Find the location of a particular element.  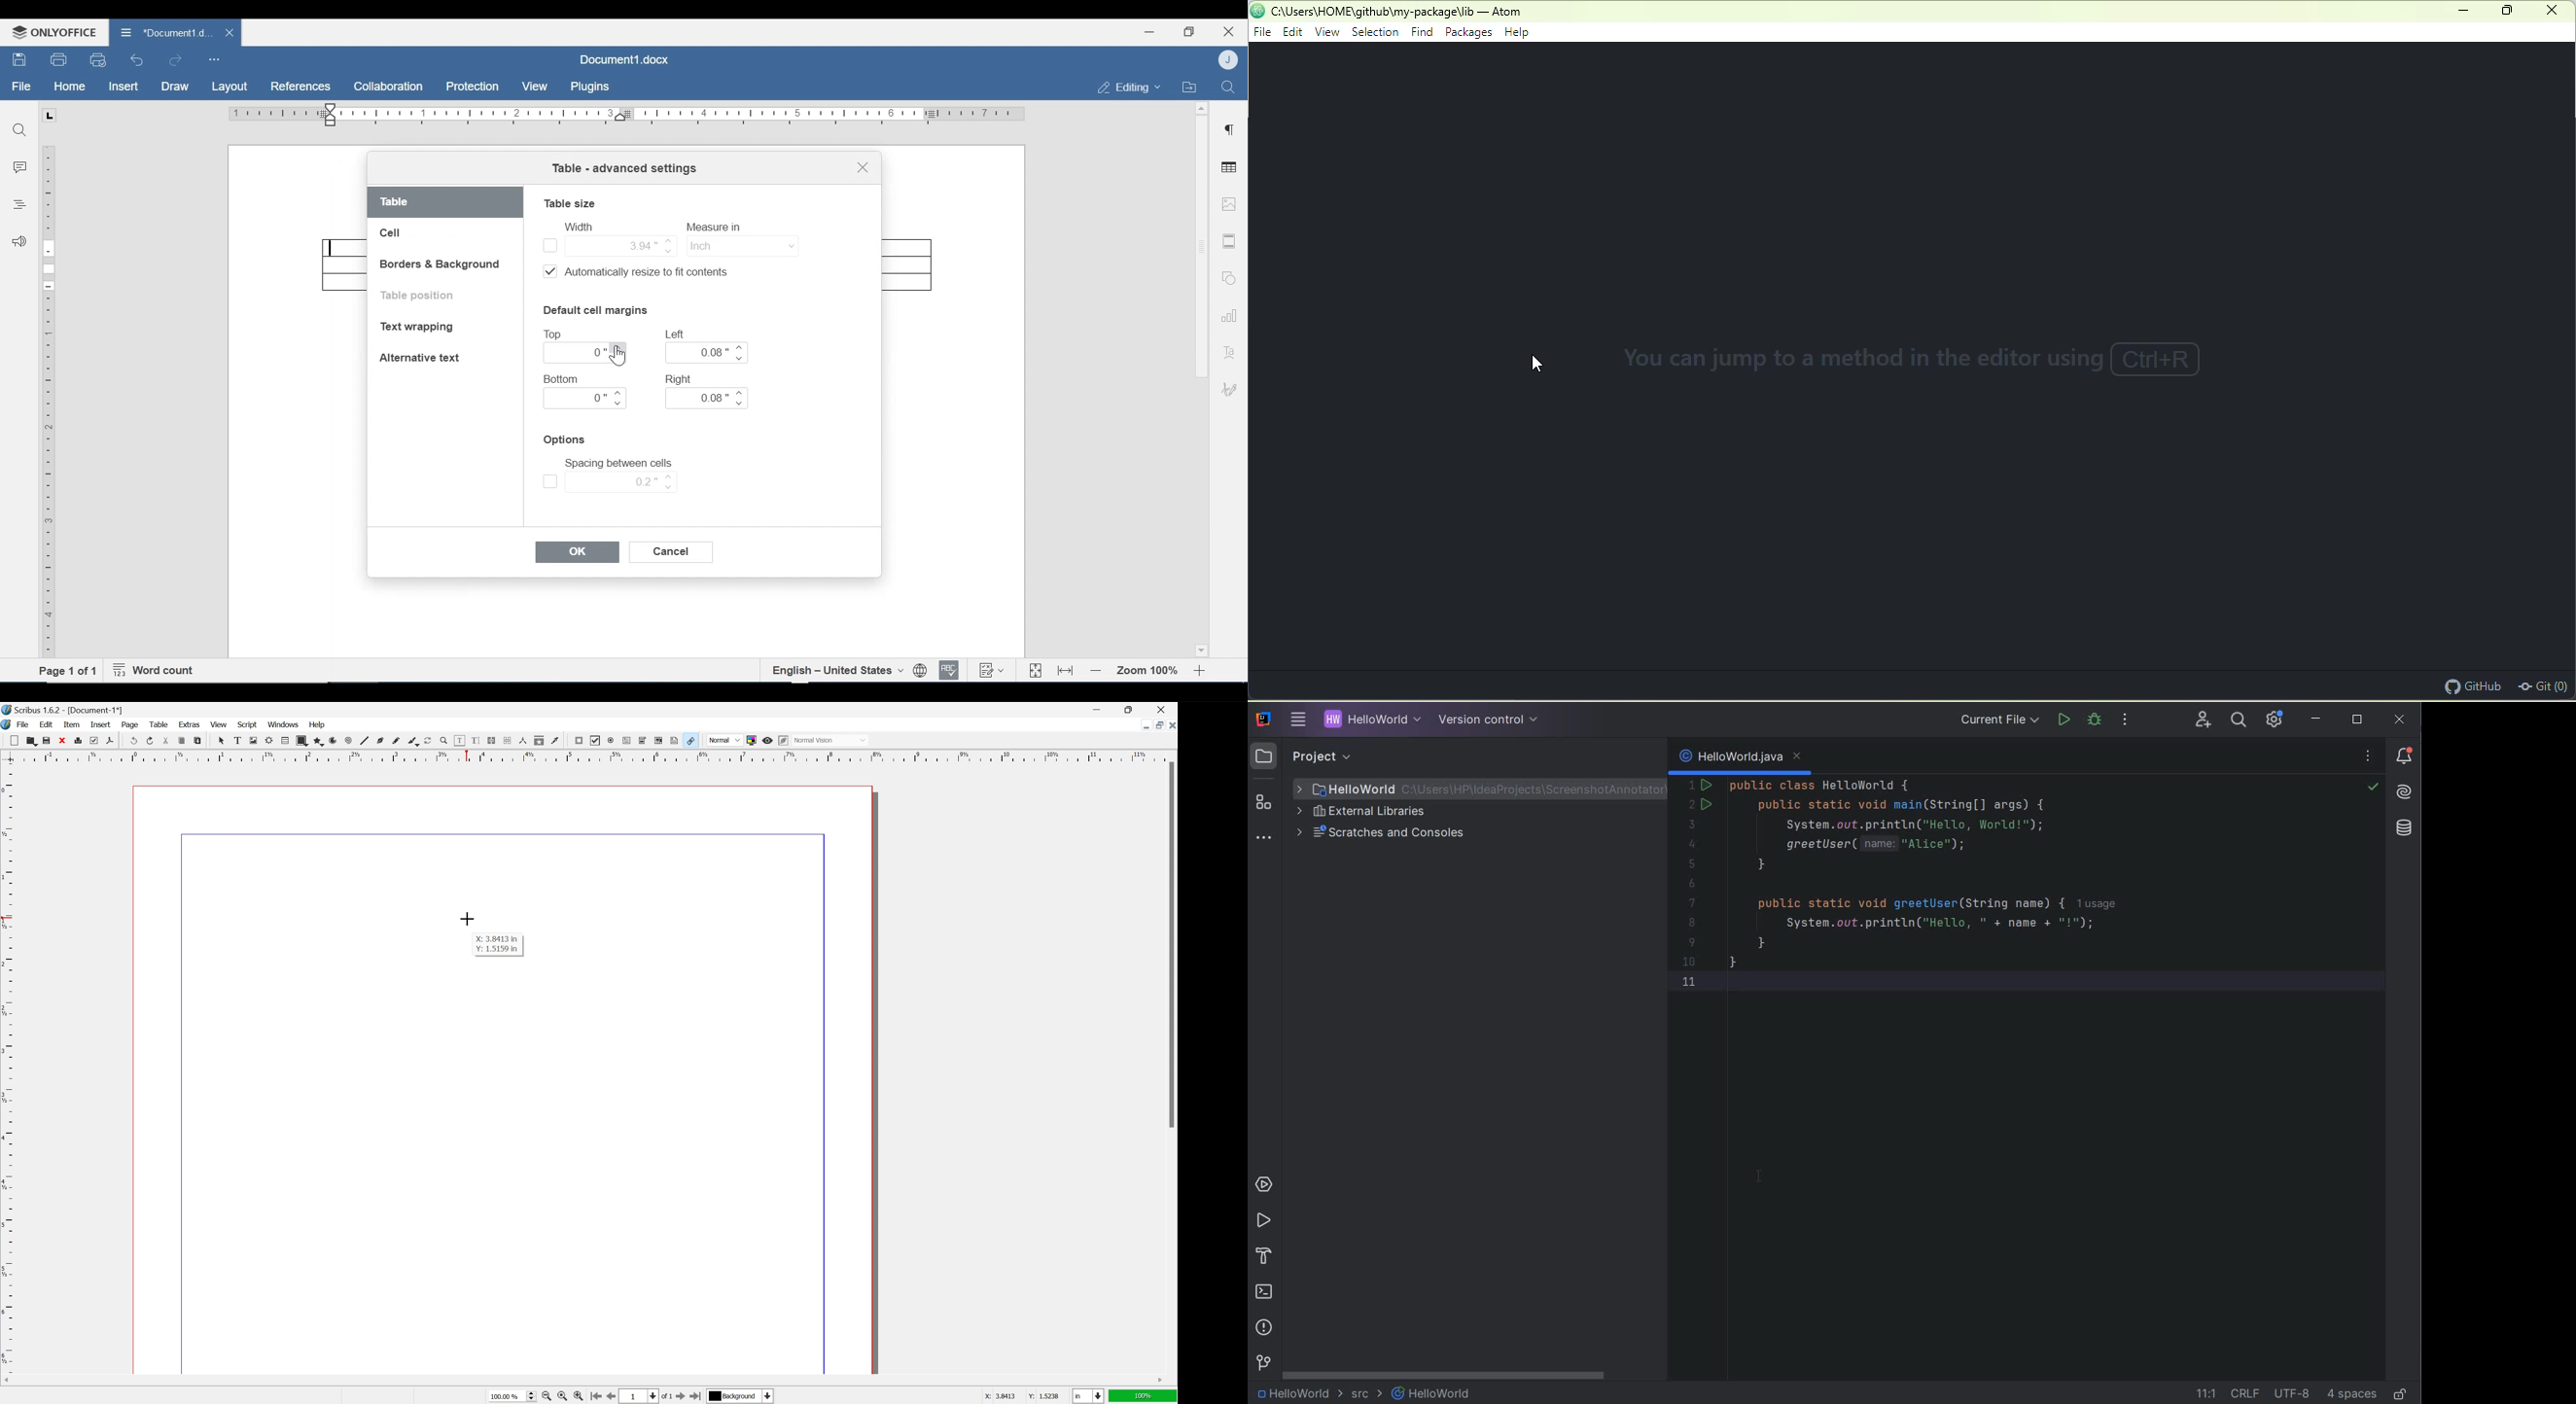

NO PROBLEMS is located at coordinates (2372, 788).